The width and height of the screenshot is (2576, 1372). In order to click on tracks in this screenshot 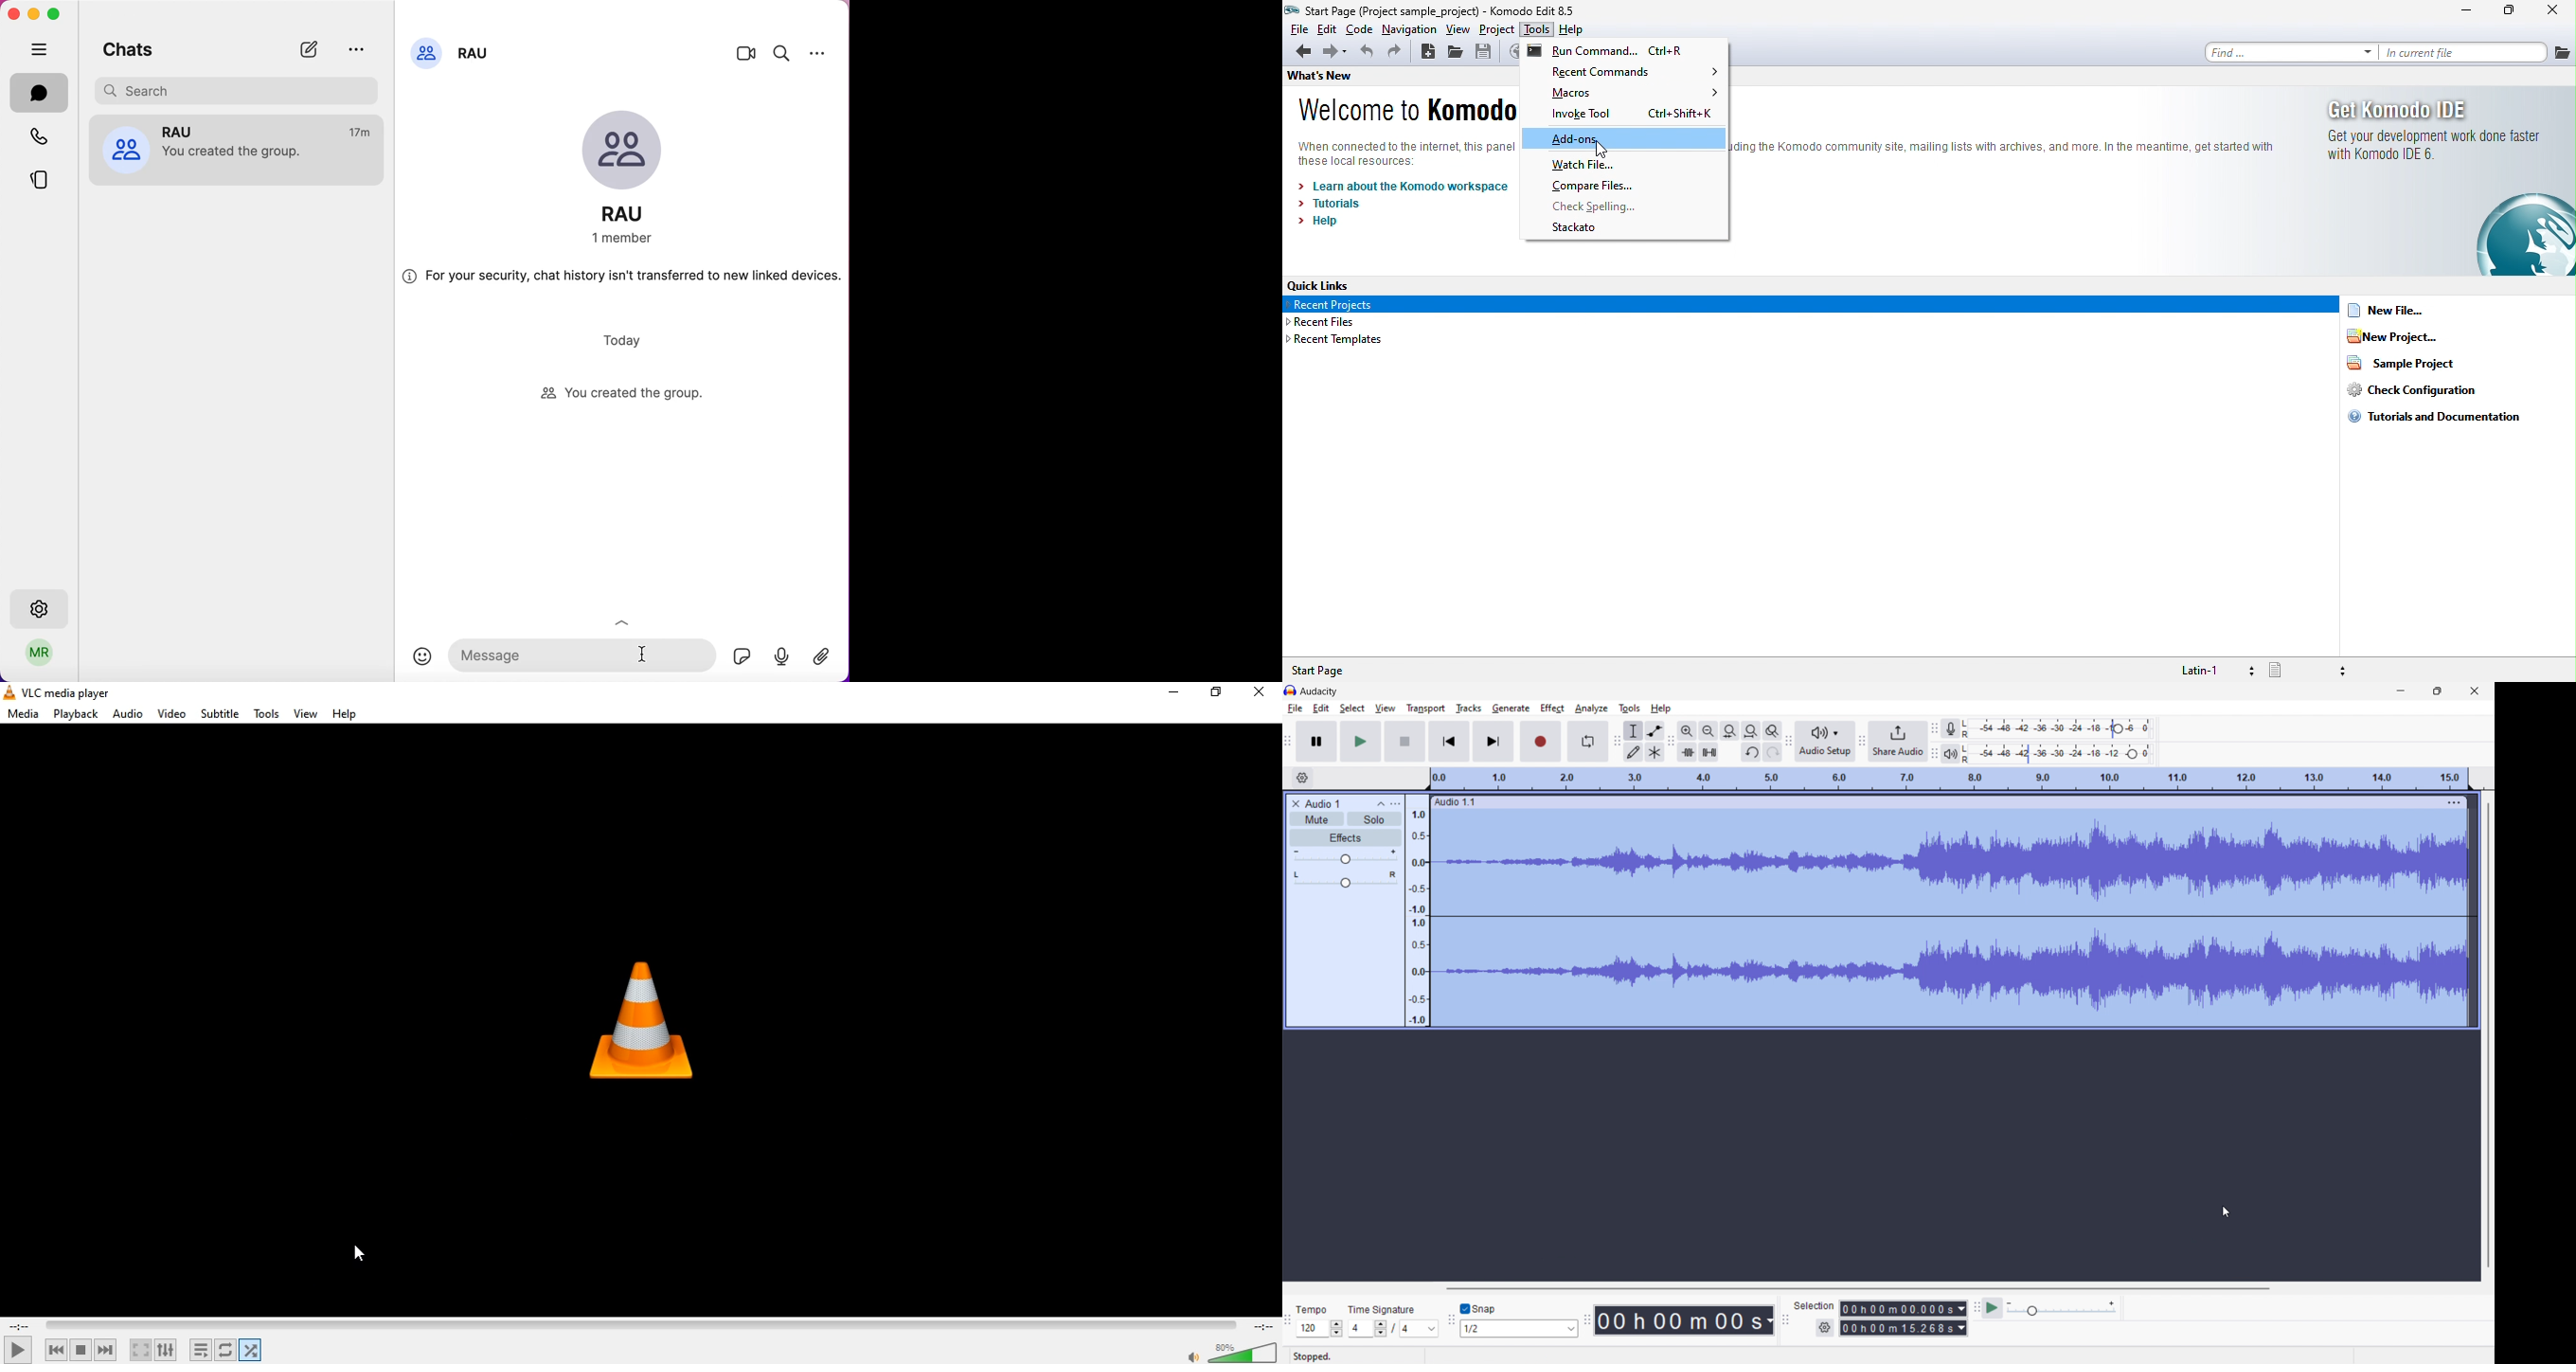, I will do `click(1469, 709)`.